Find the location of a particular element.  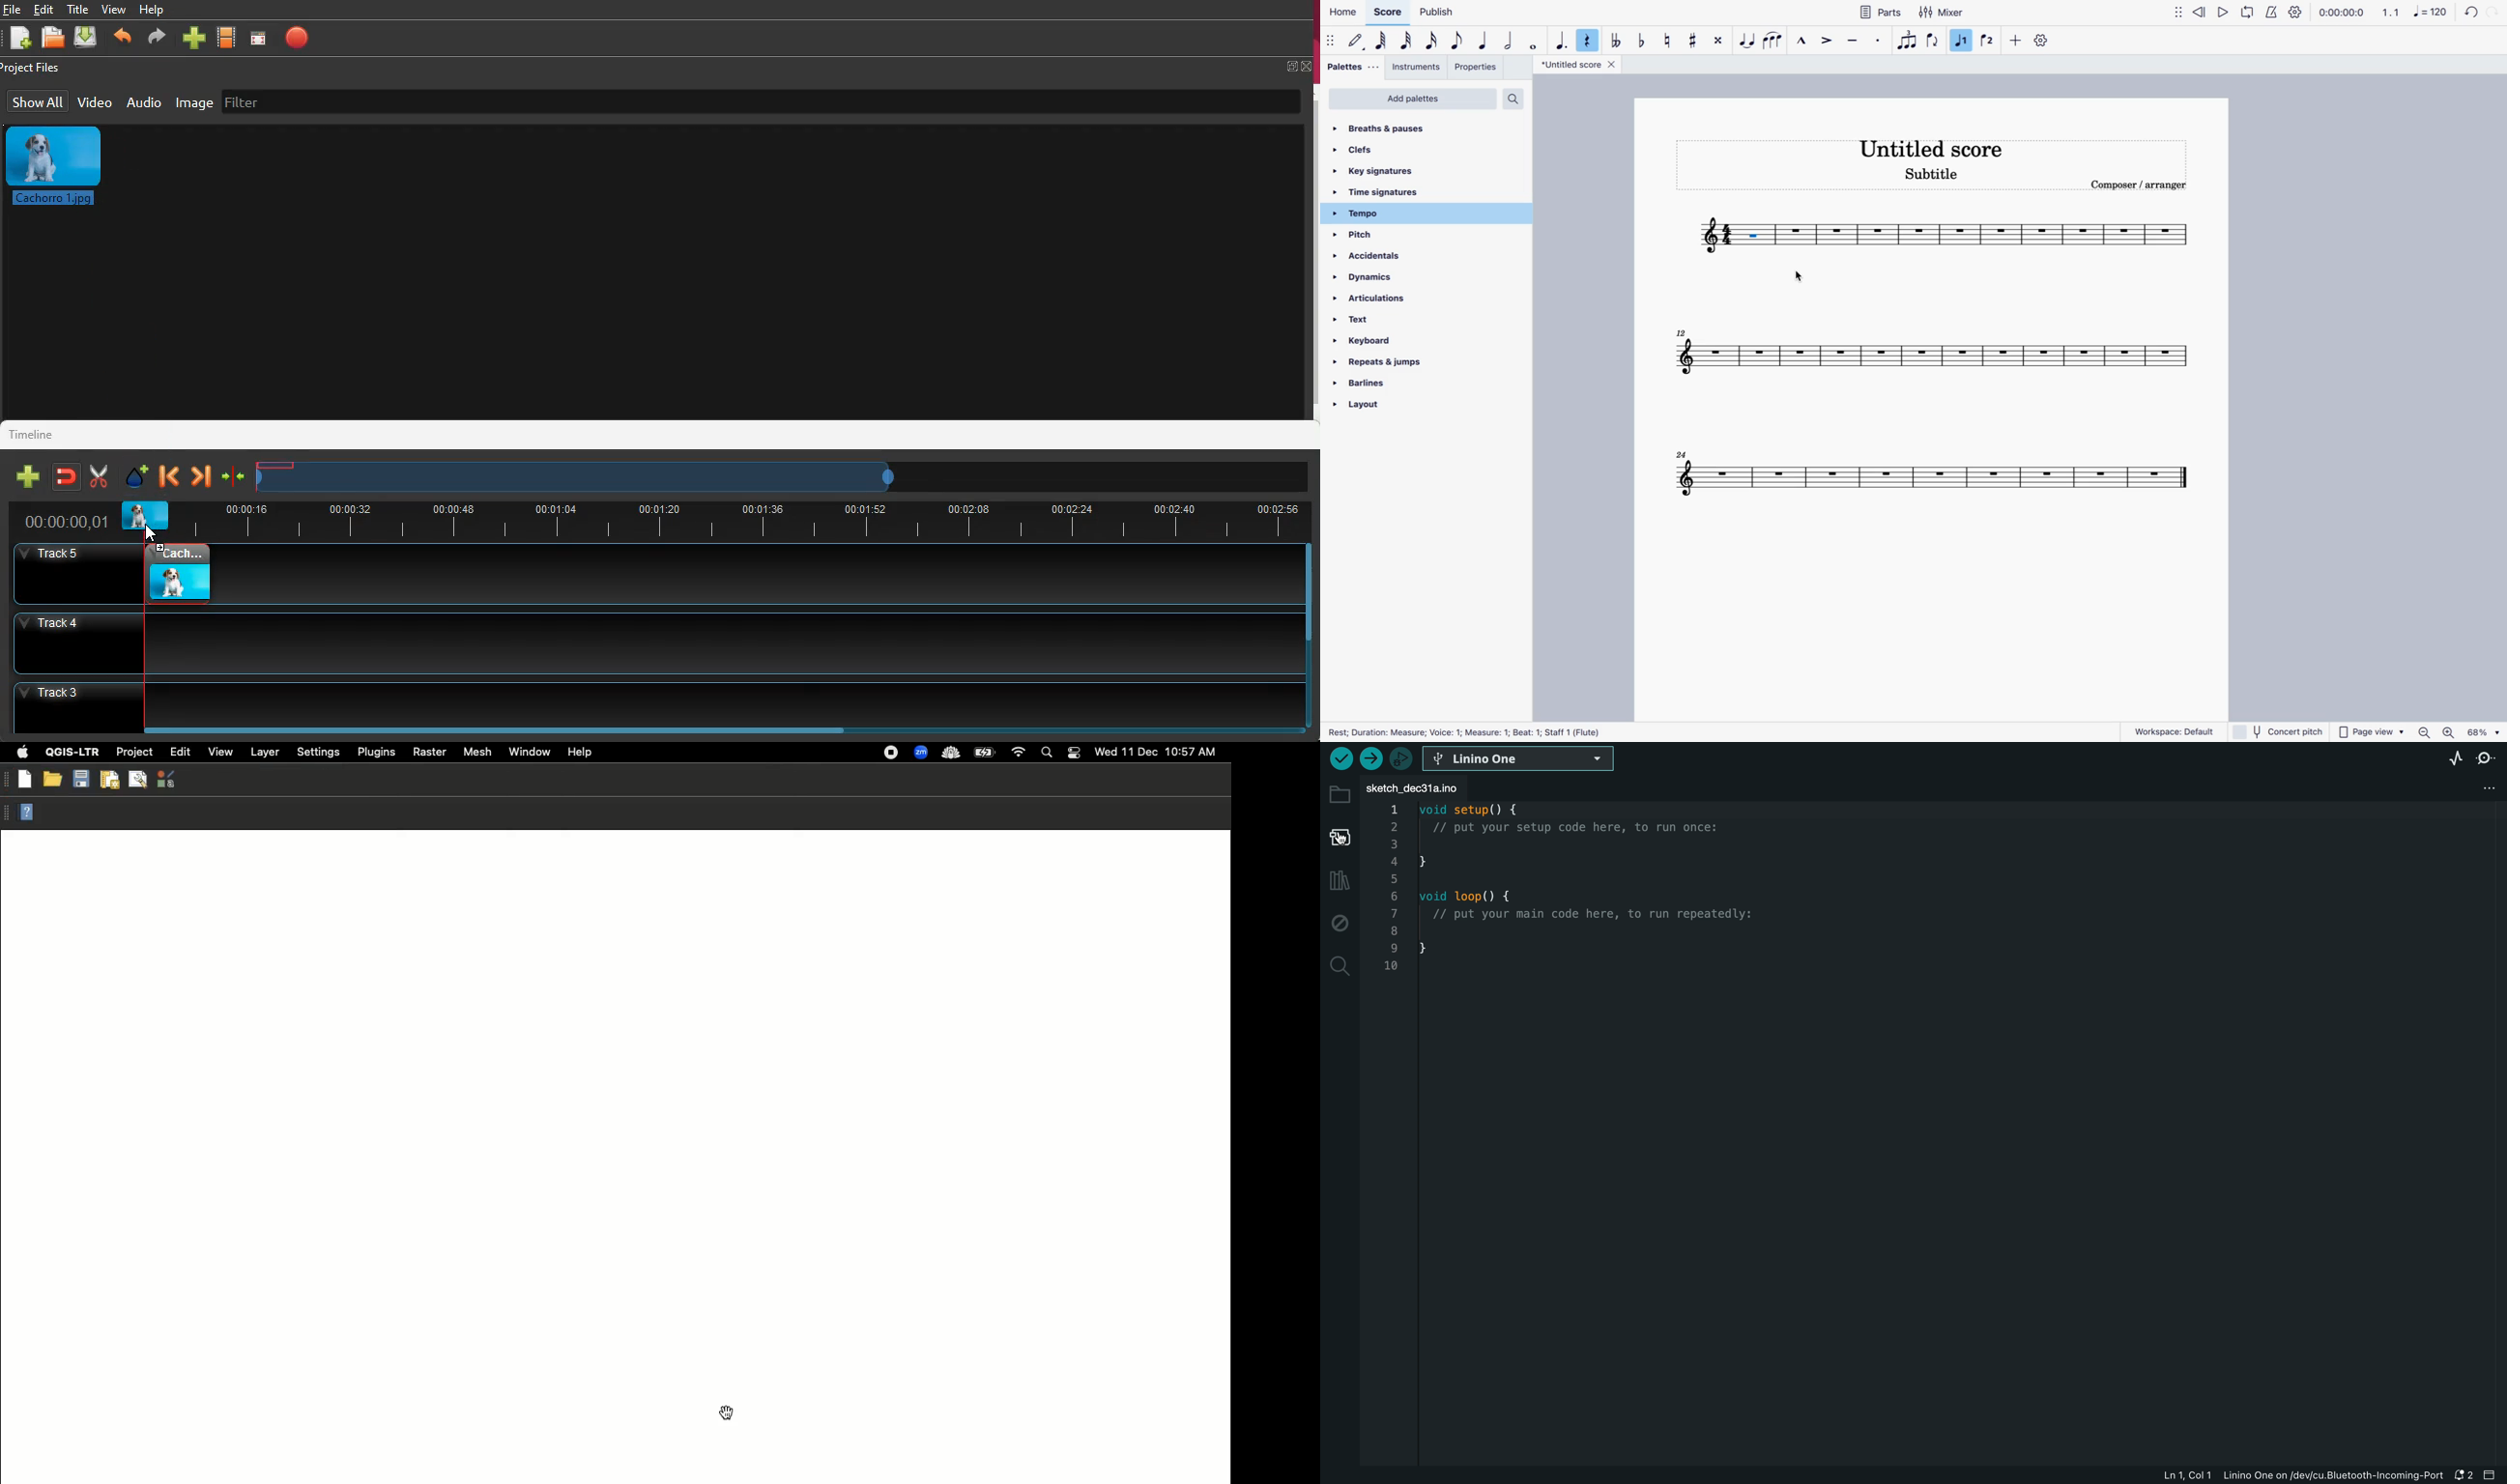

video is located at coordinates (146, 516).